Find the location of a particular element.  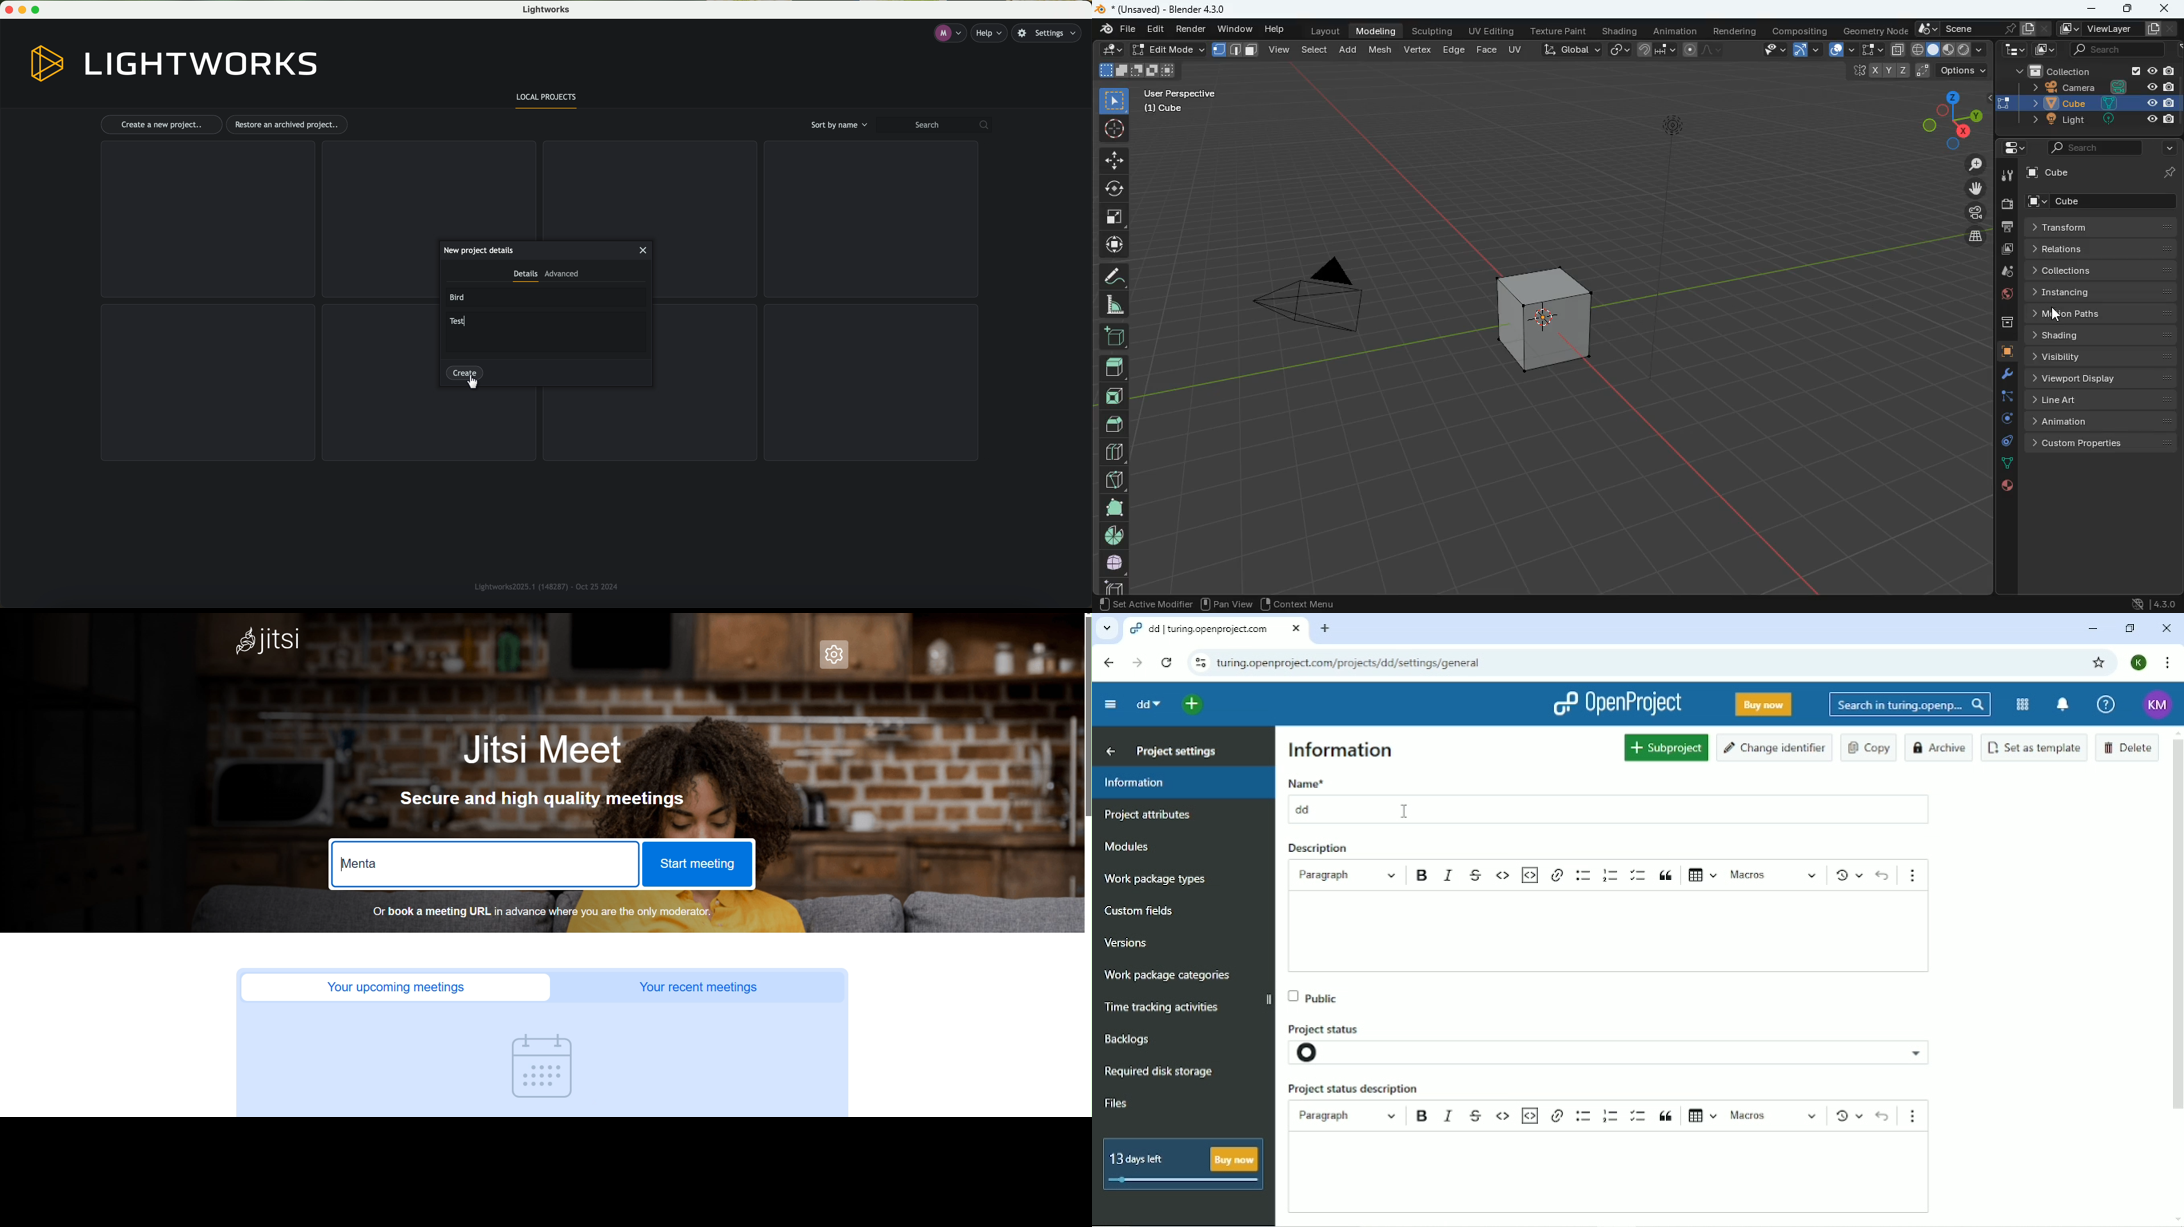

Search tabs is located at coordinates (1105, 628).